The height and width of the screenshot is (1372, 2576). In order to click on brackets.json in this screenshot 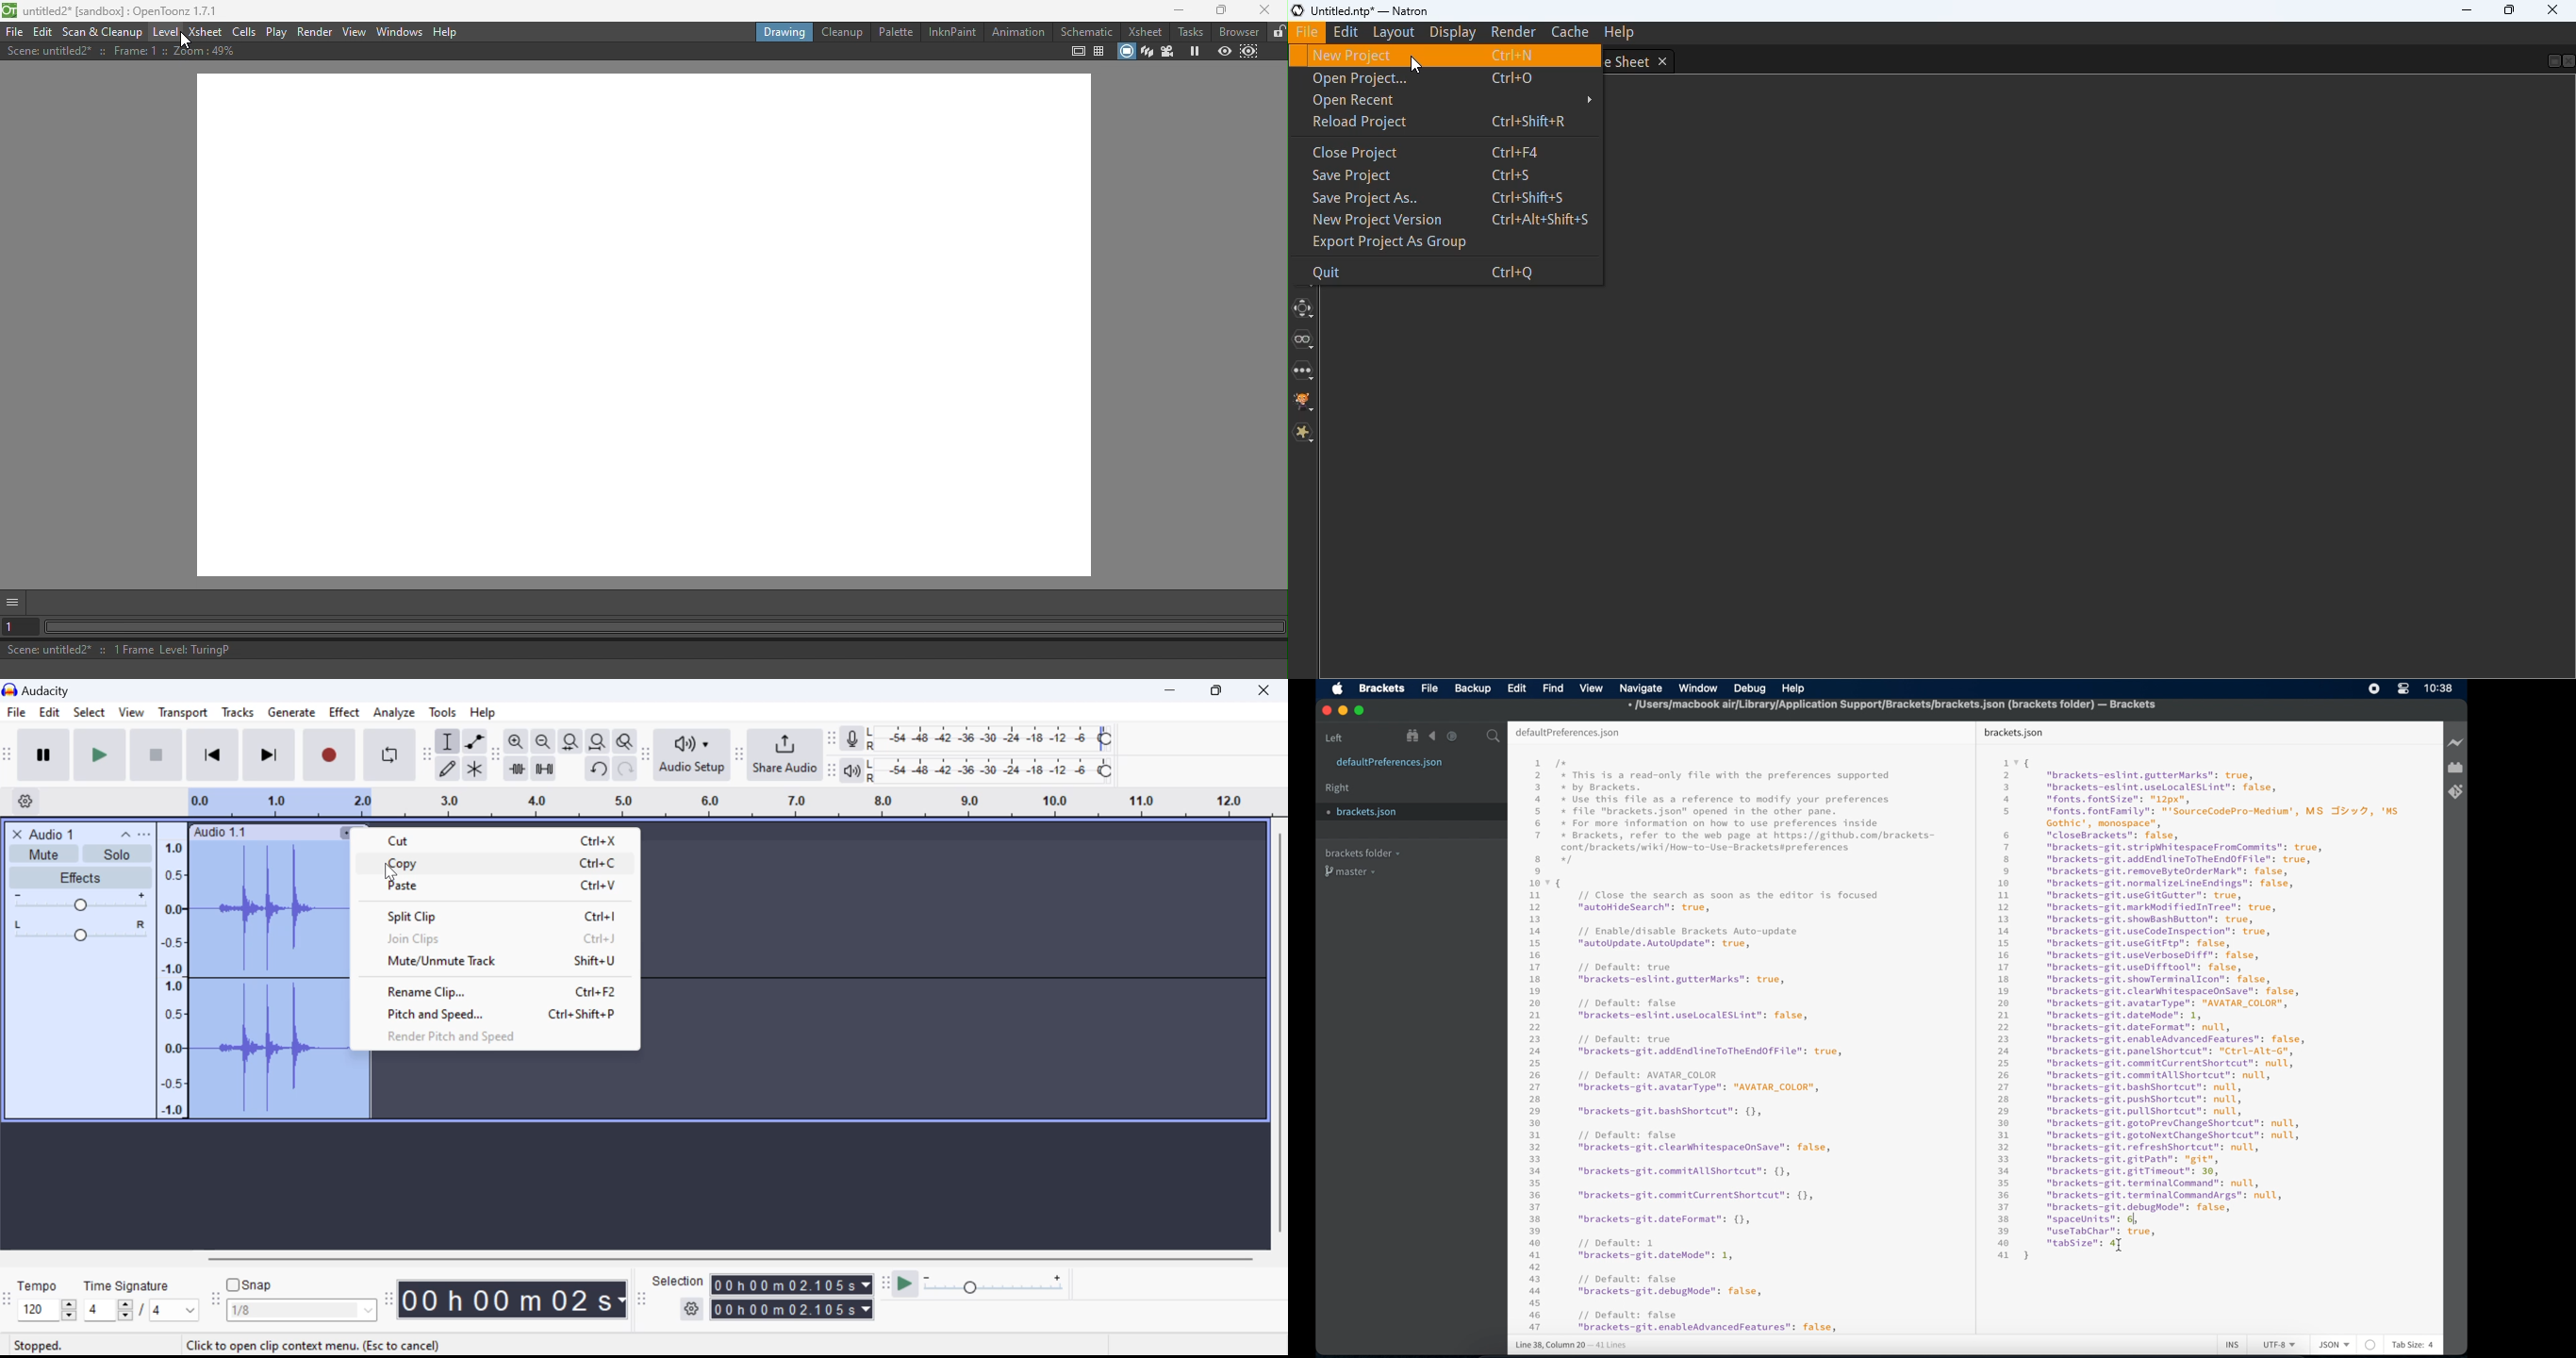, I will do `click(2013, 733)`.